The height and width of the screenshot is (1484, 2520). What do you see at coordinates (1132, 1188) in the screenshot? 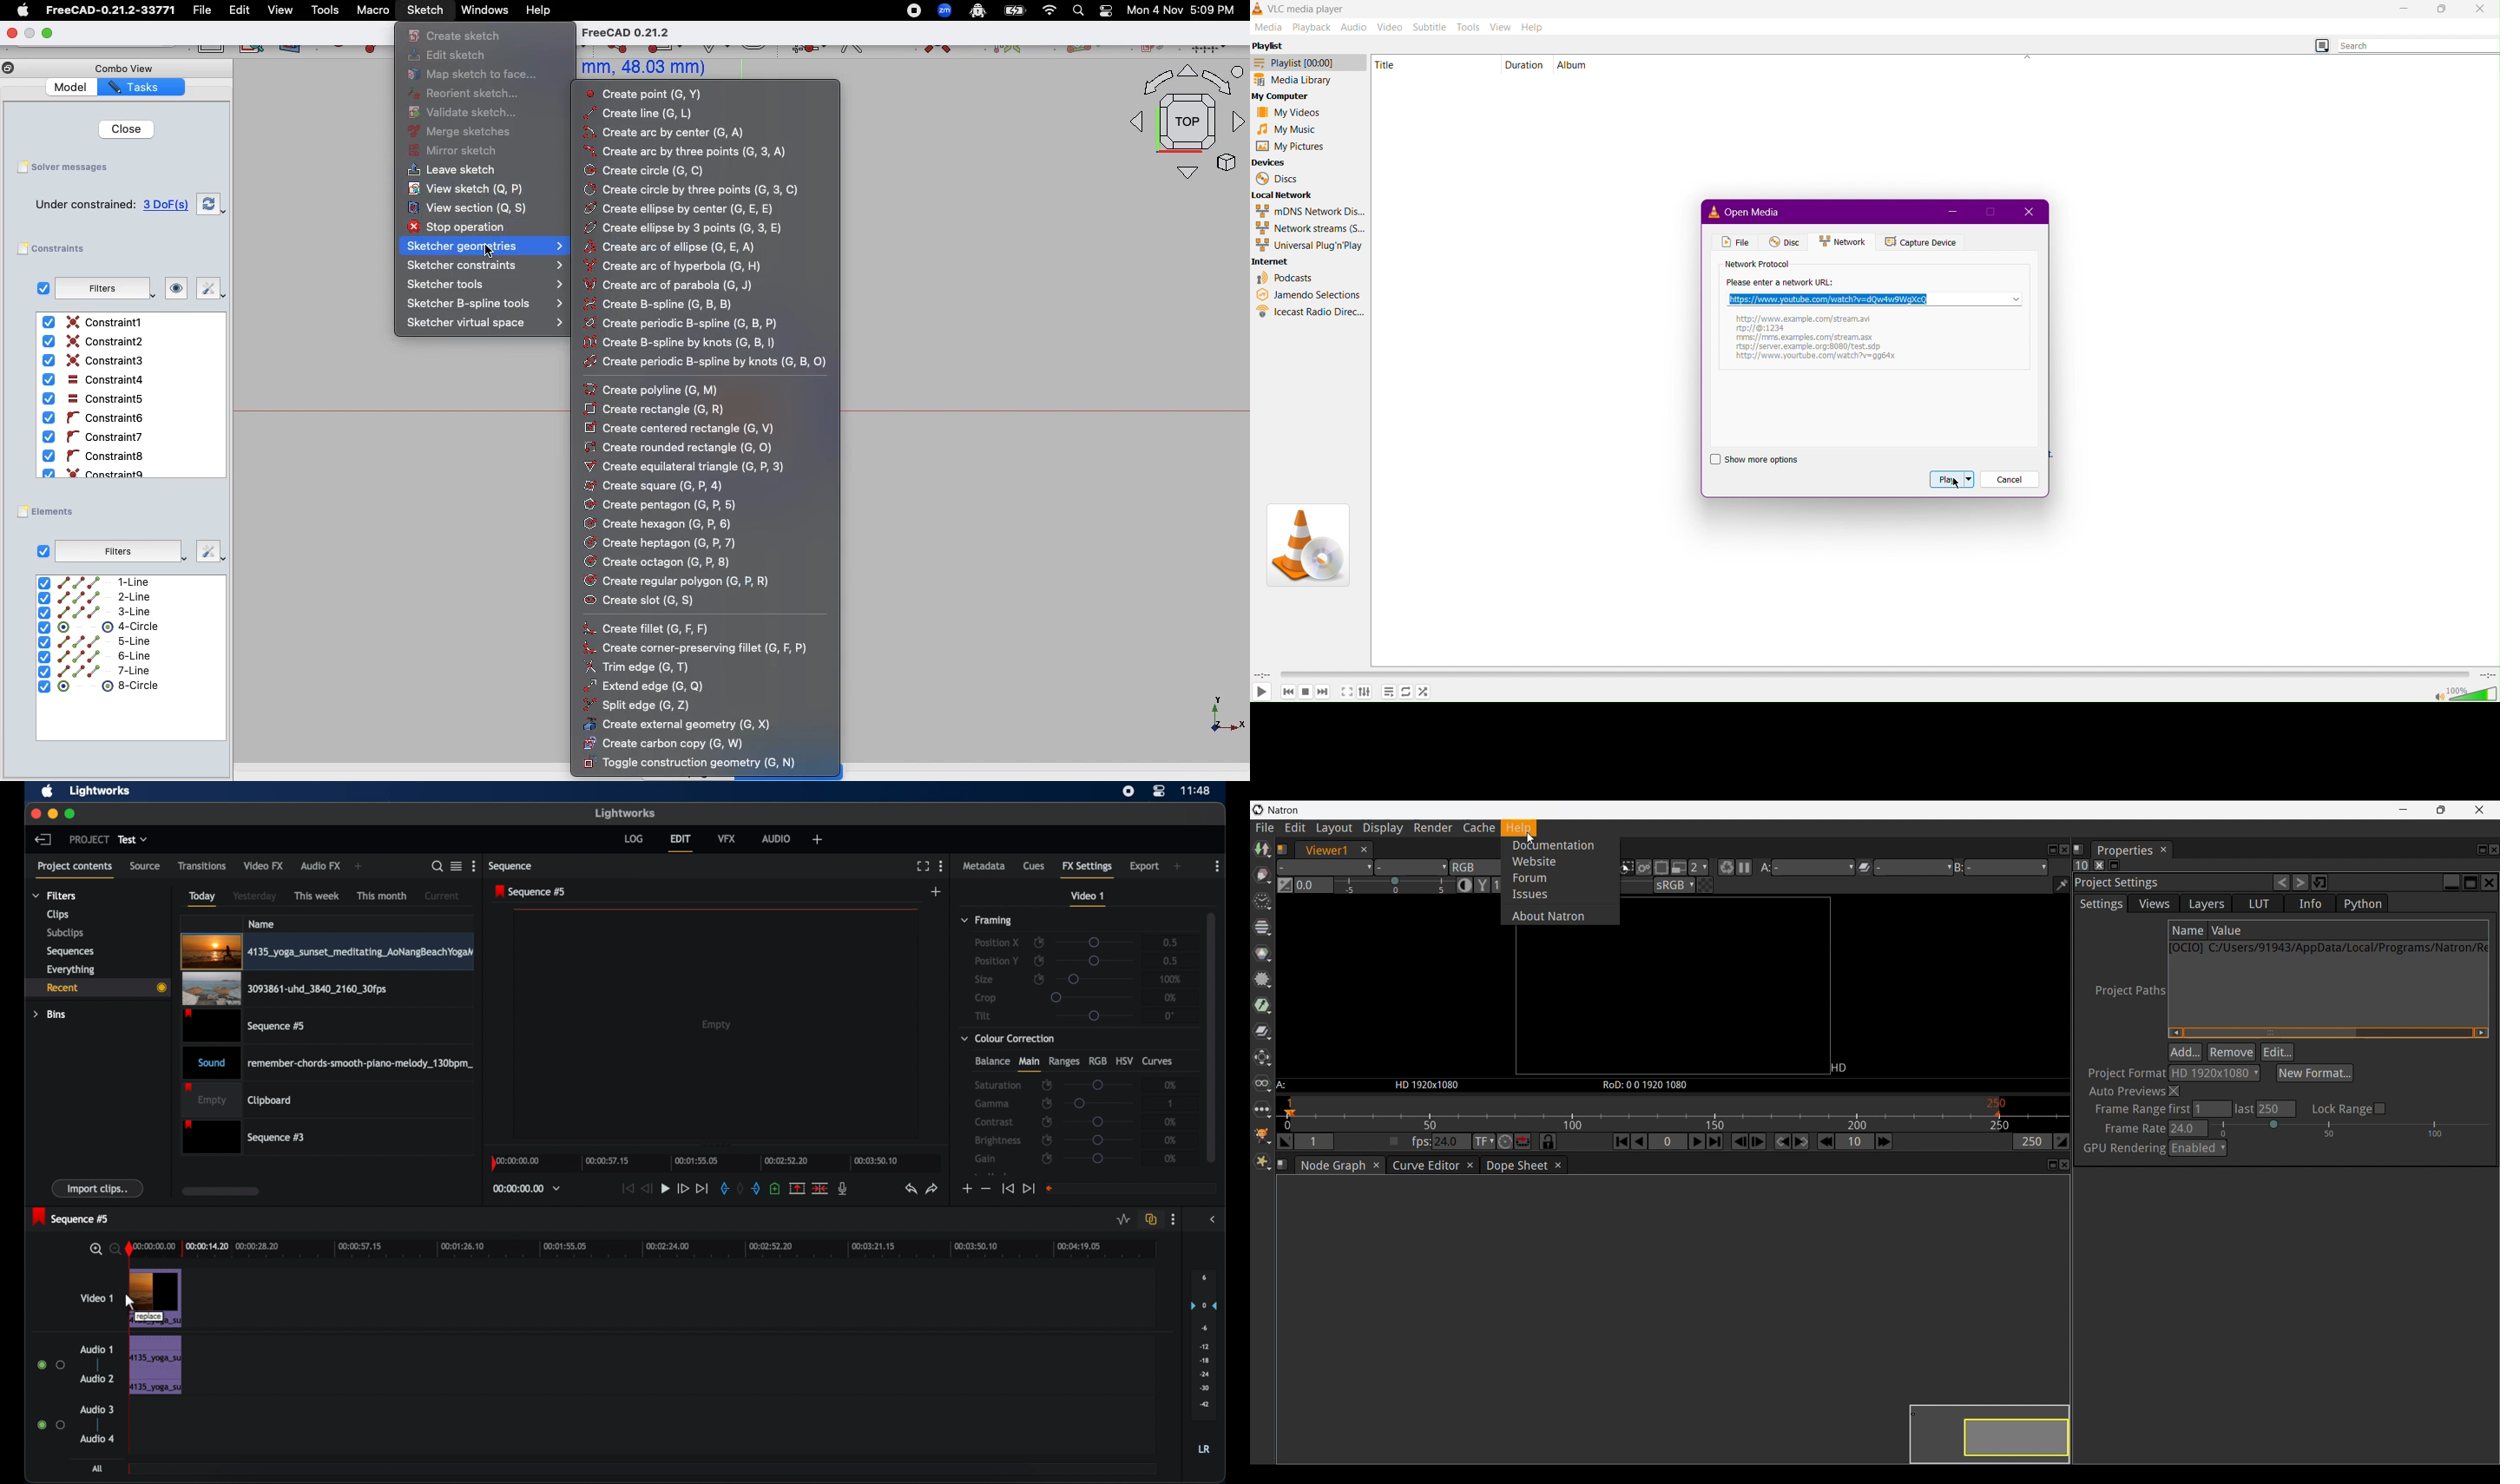
I see `empty field` at bounding box center [1132, 1188].